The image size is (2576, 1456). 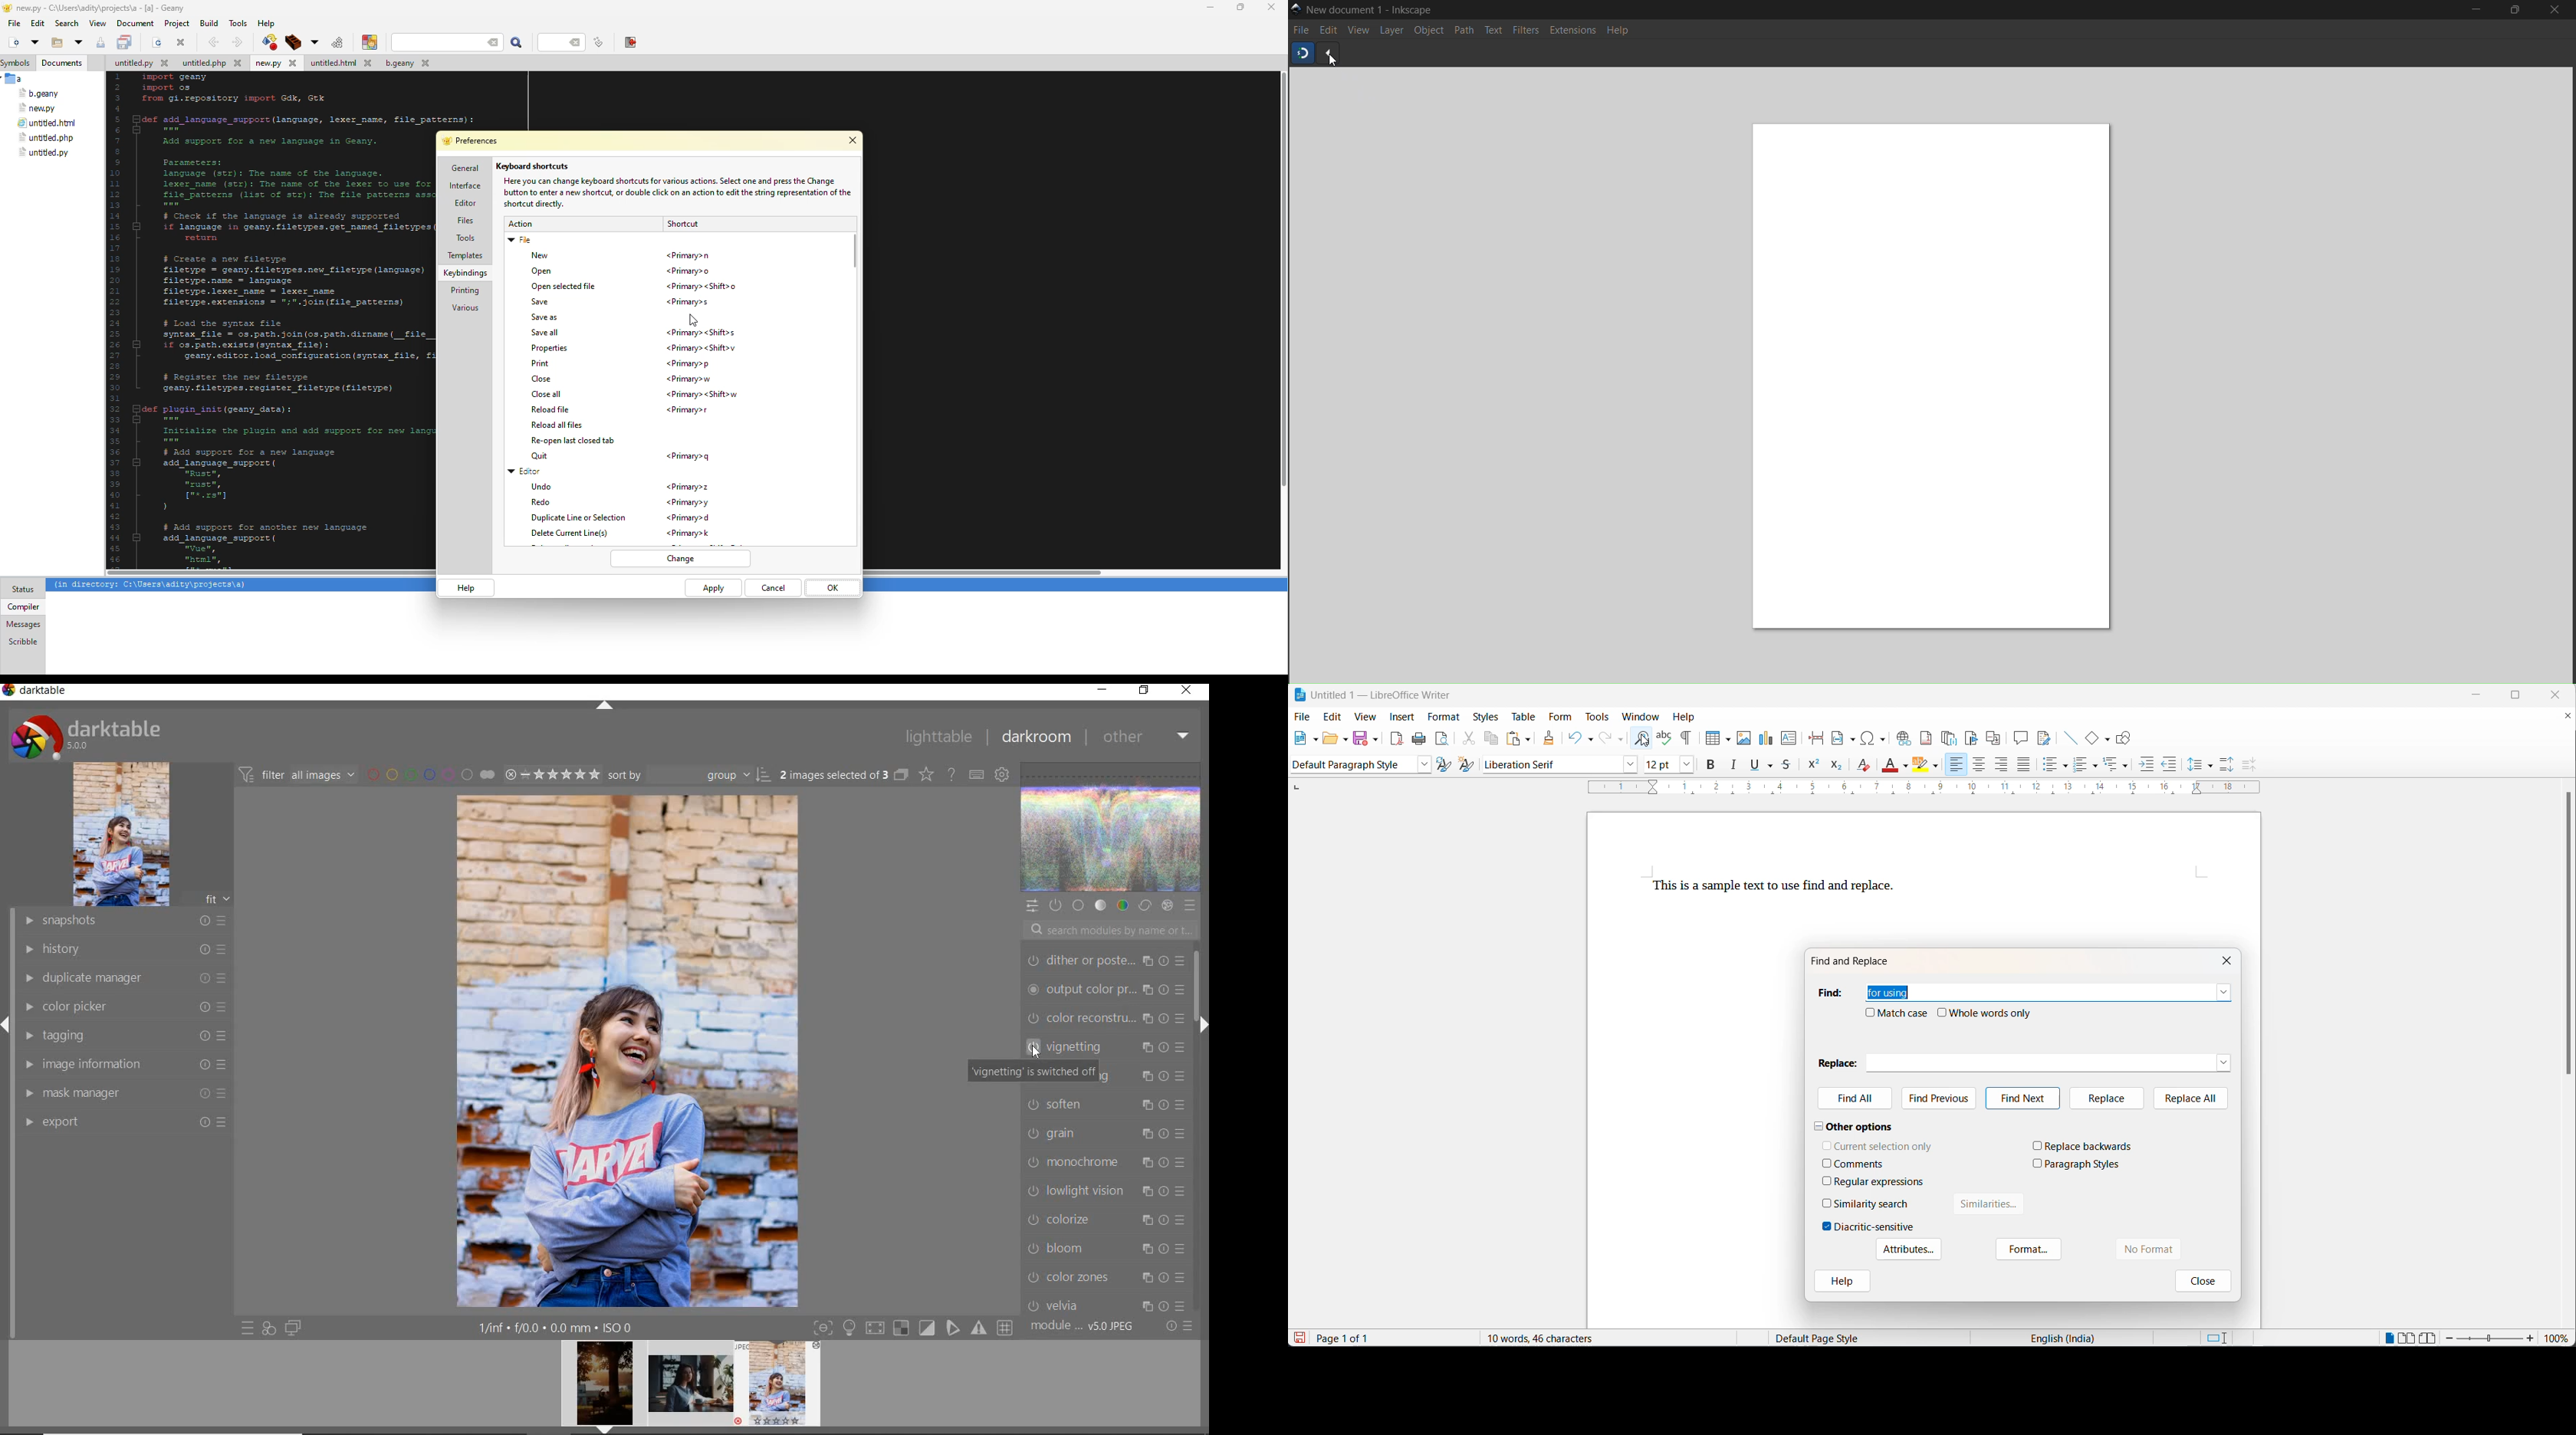 I want to click on 10 words, 46 characters, so click(x=1557, y=1338).